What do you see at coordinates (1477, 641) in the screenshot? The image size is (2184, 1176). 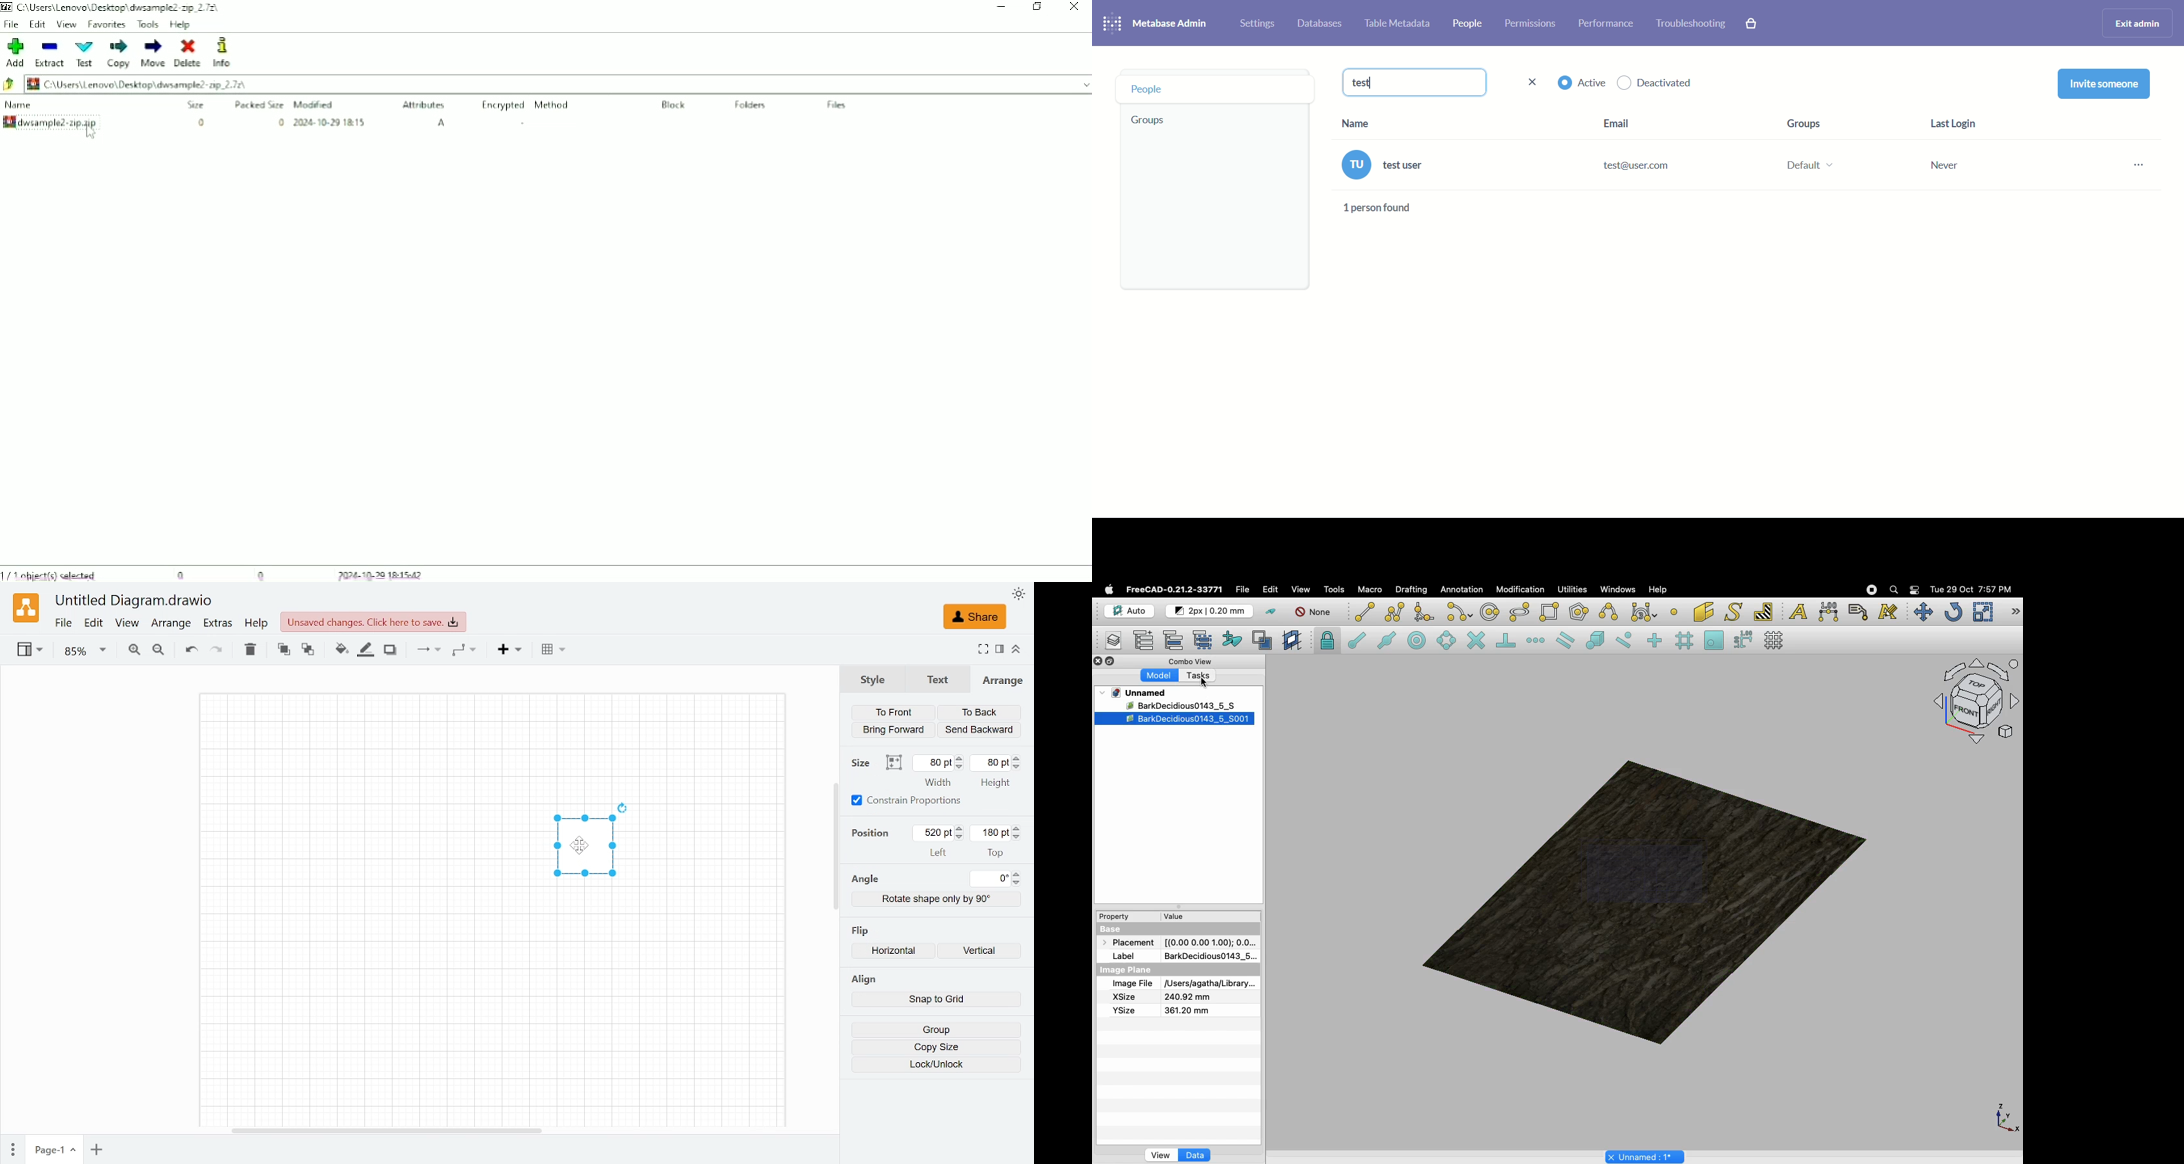 I see `Snap intersection` at bounding box center [1477, 641].